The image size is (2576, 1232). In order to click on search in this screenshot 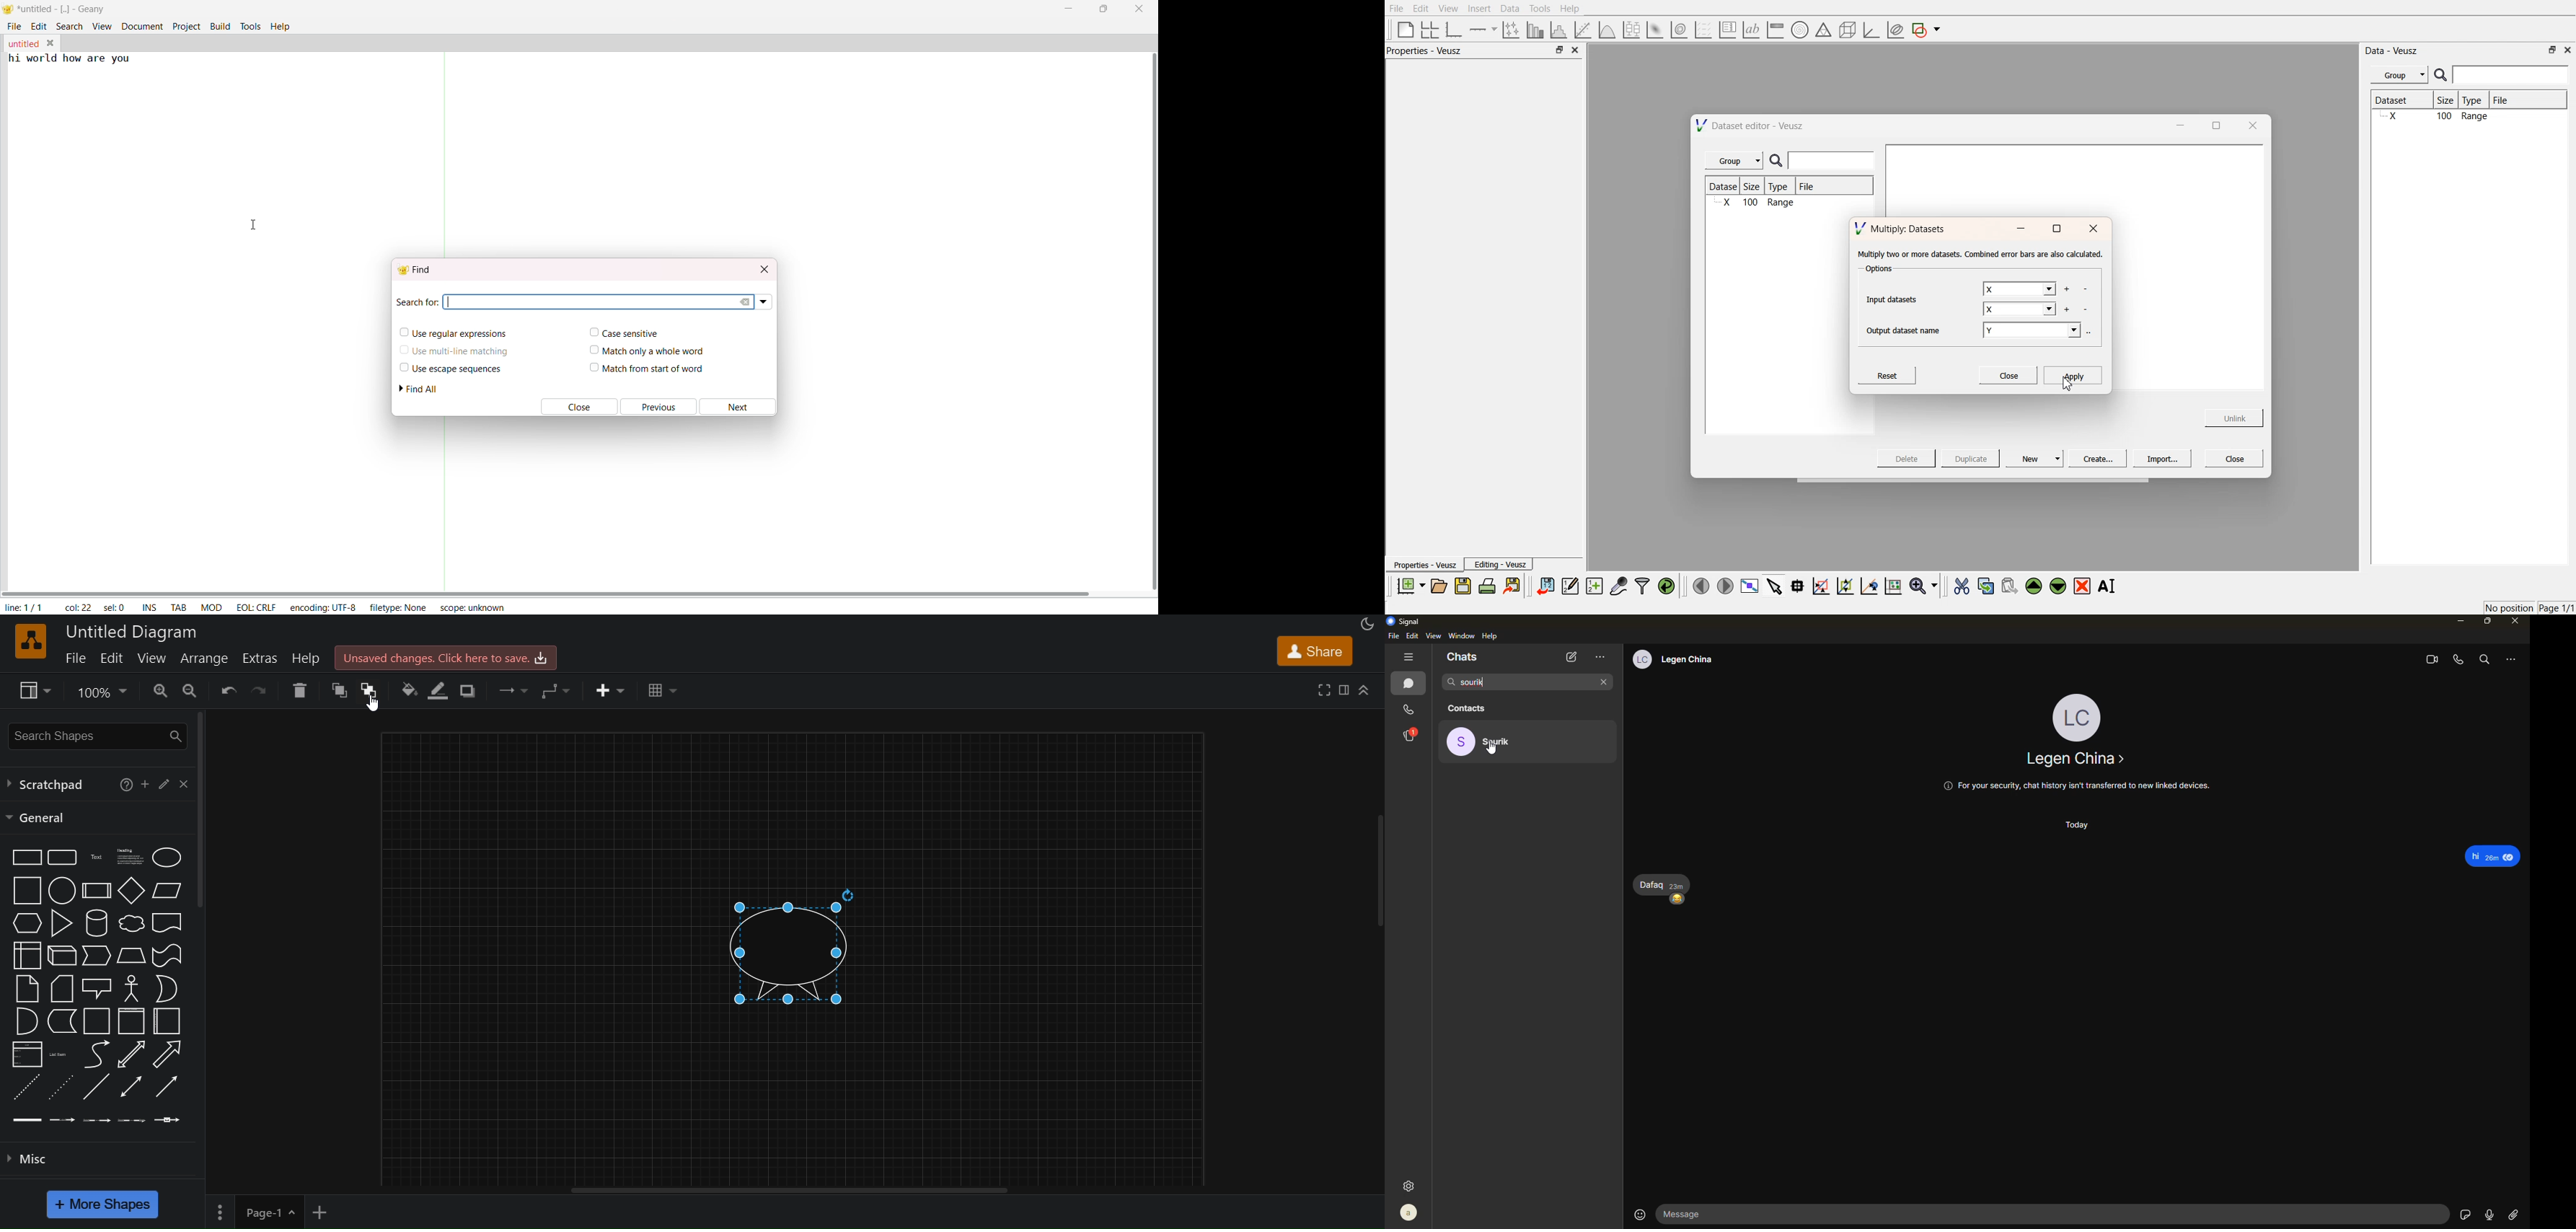, I will do `click(69, 25)`.